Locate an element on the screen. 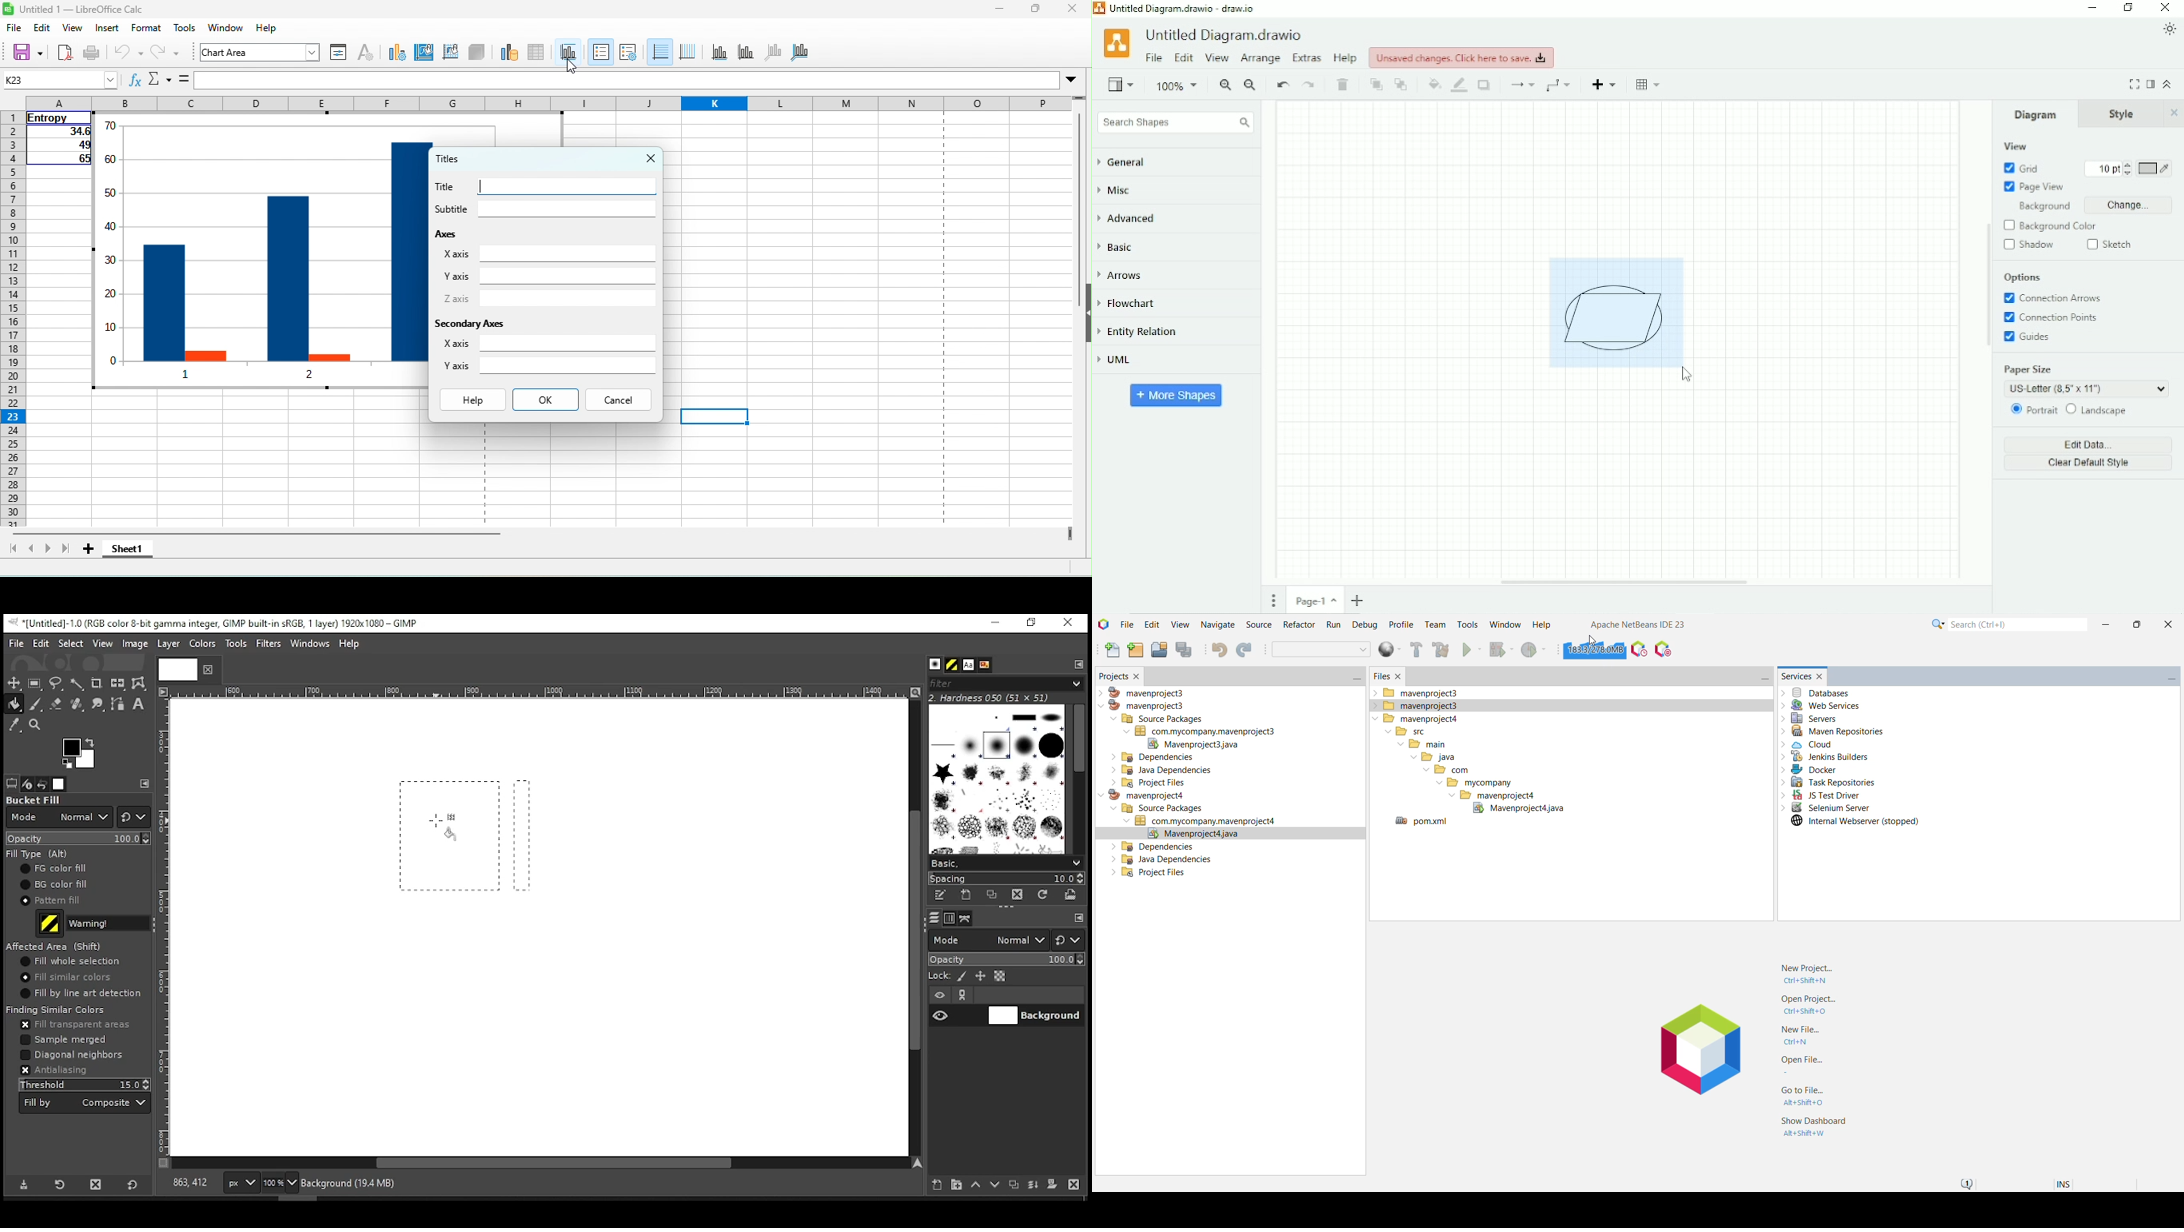  secondary axes is located at coordinates (493, 322).